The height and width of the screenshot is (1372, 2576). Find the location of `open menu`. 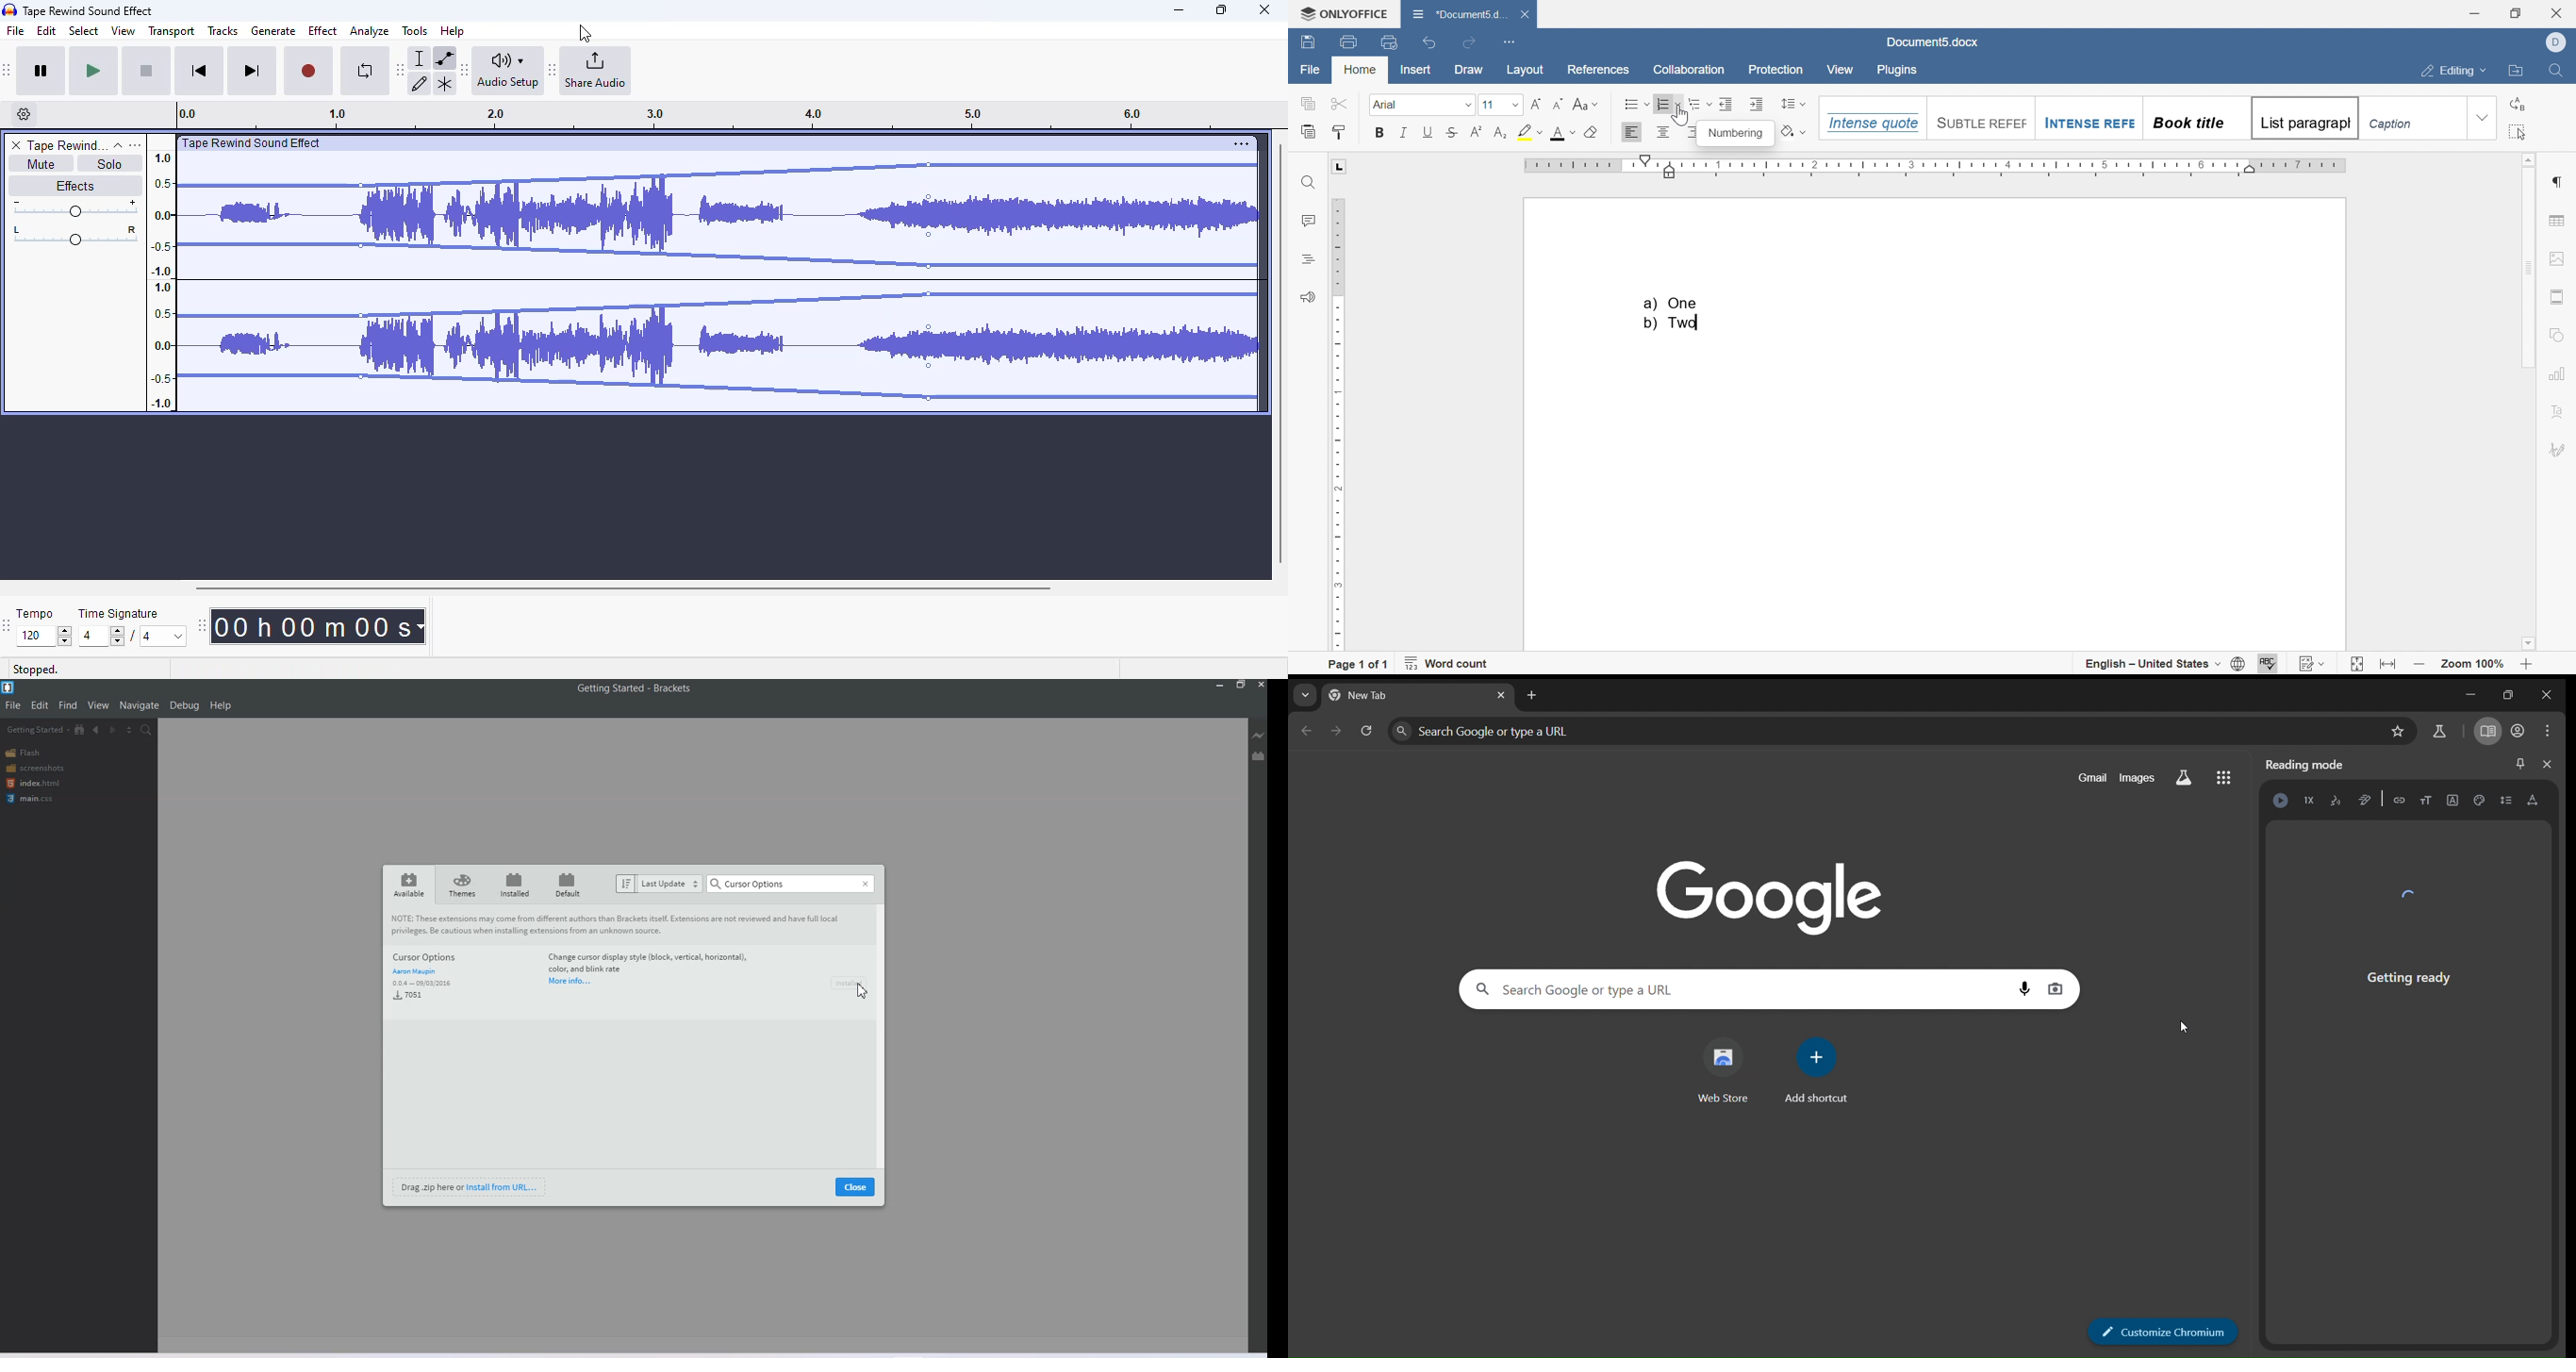

open menu is located at coordinates (135, 144).